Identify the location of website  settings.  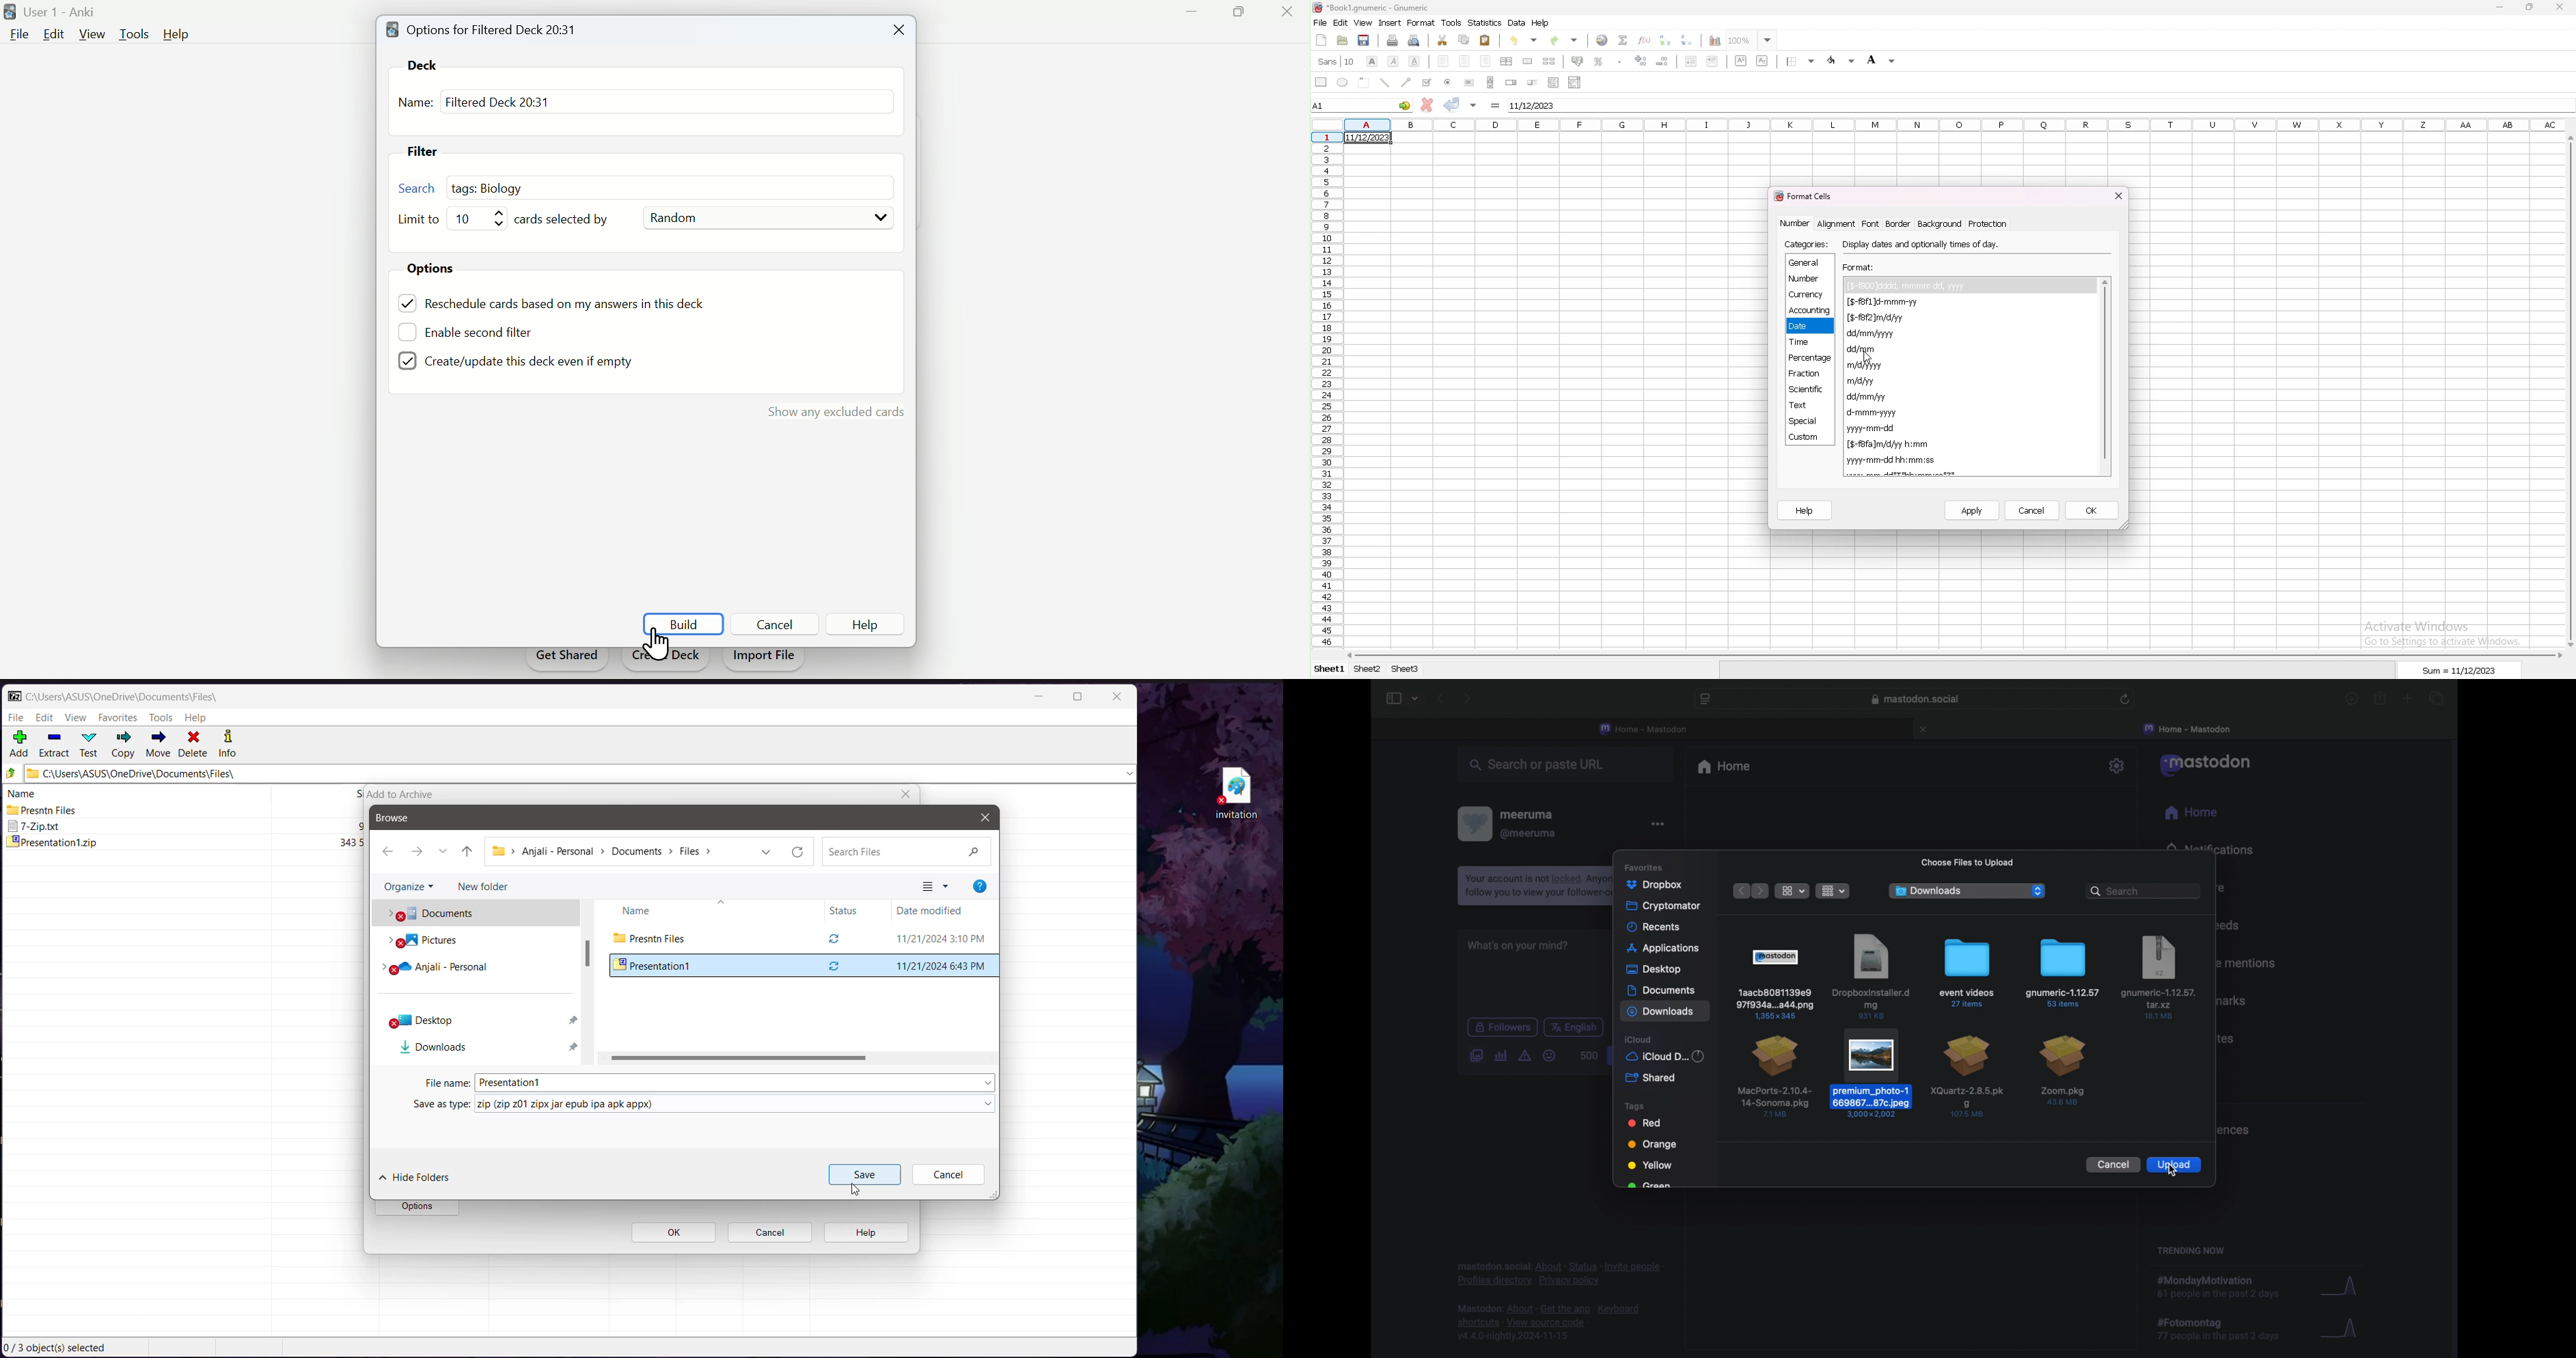
(1706, 700).